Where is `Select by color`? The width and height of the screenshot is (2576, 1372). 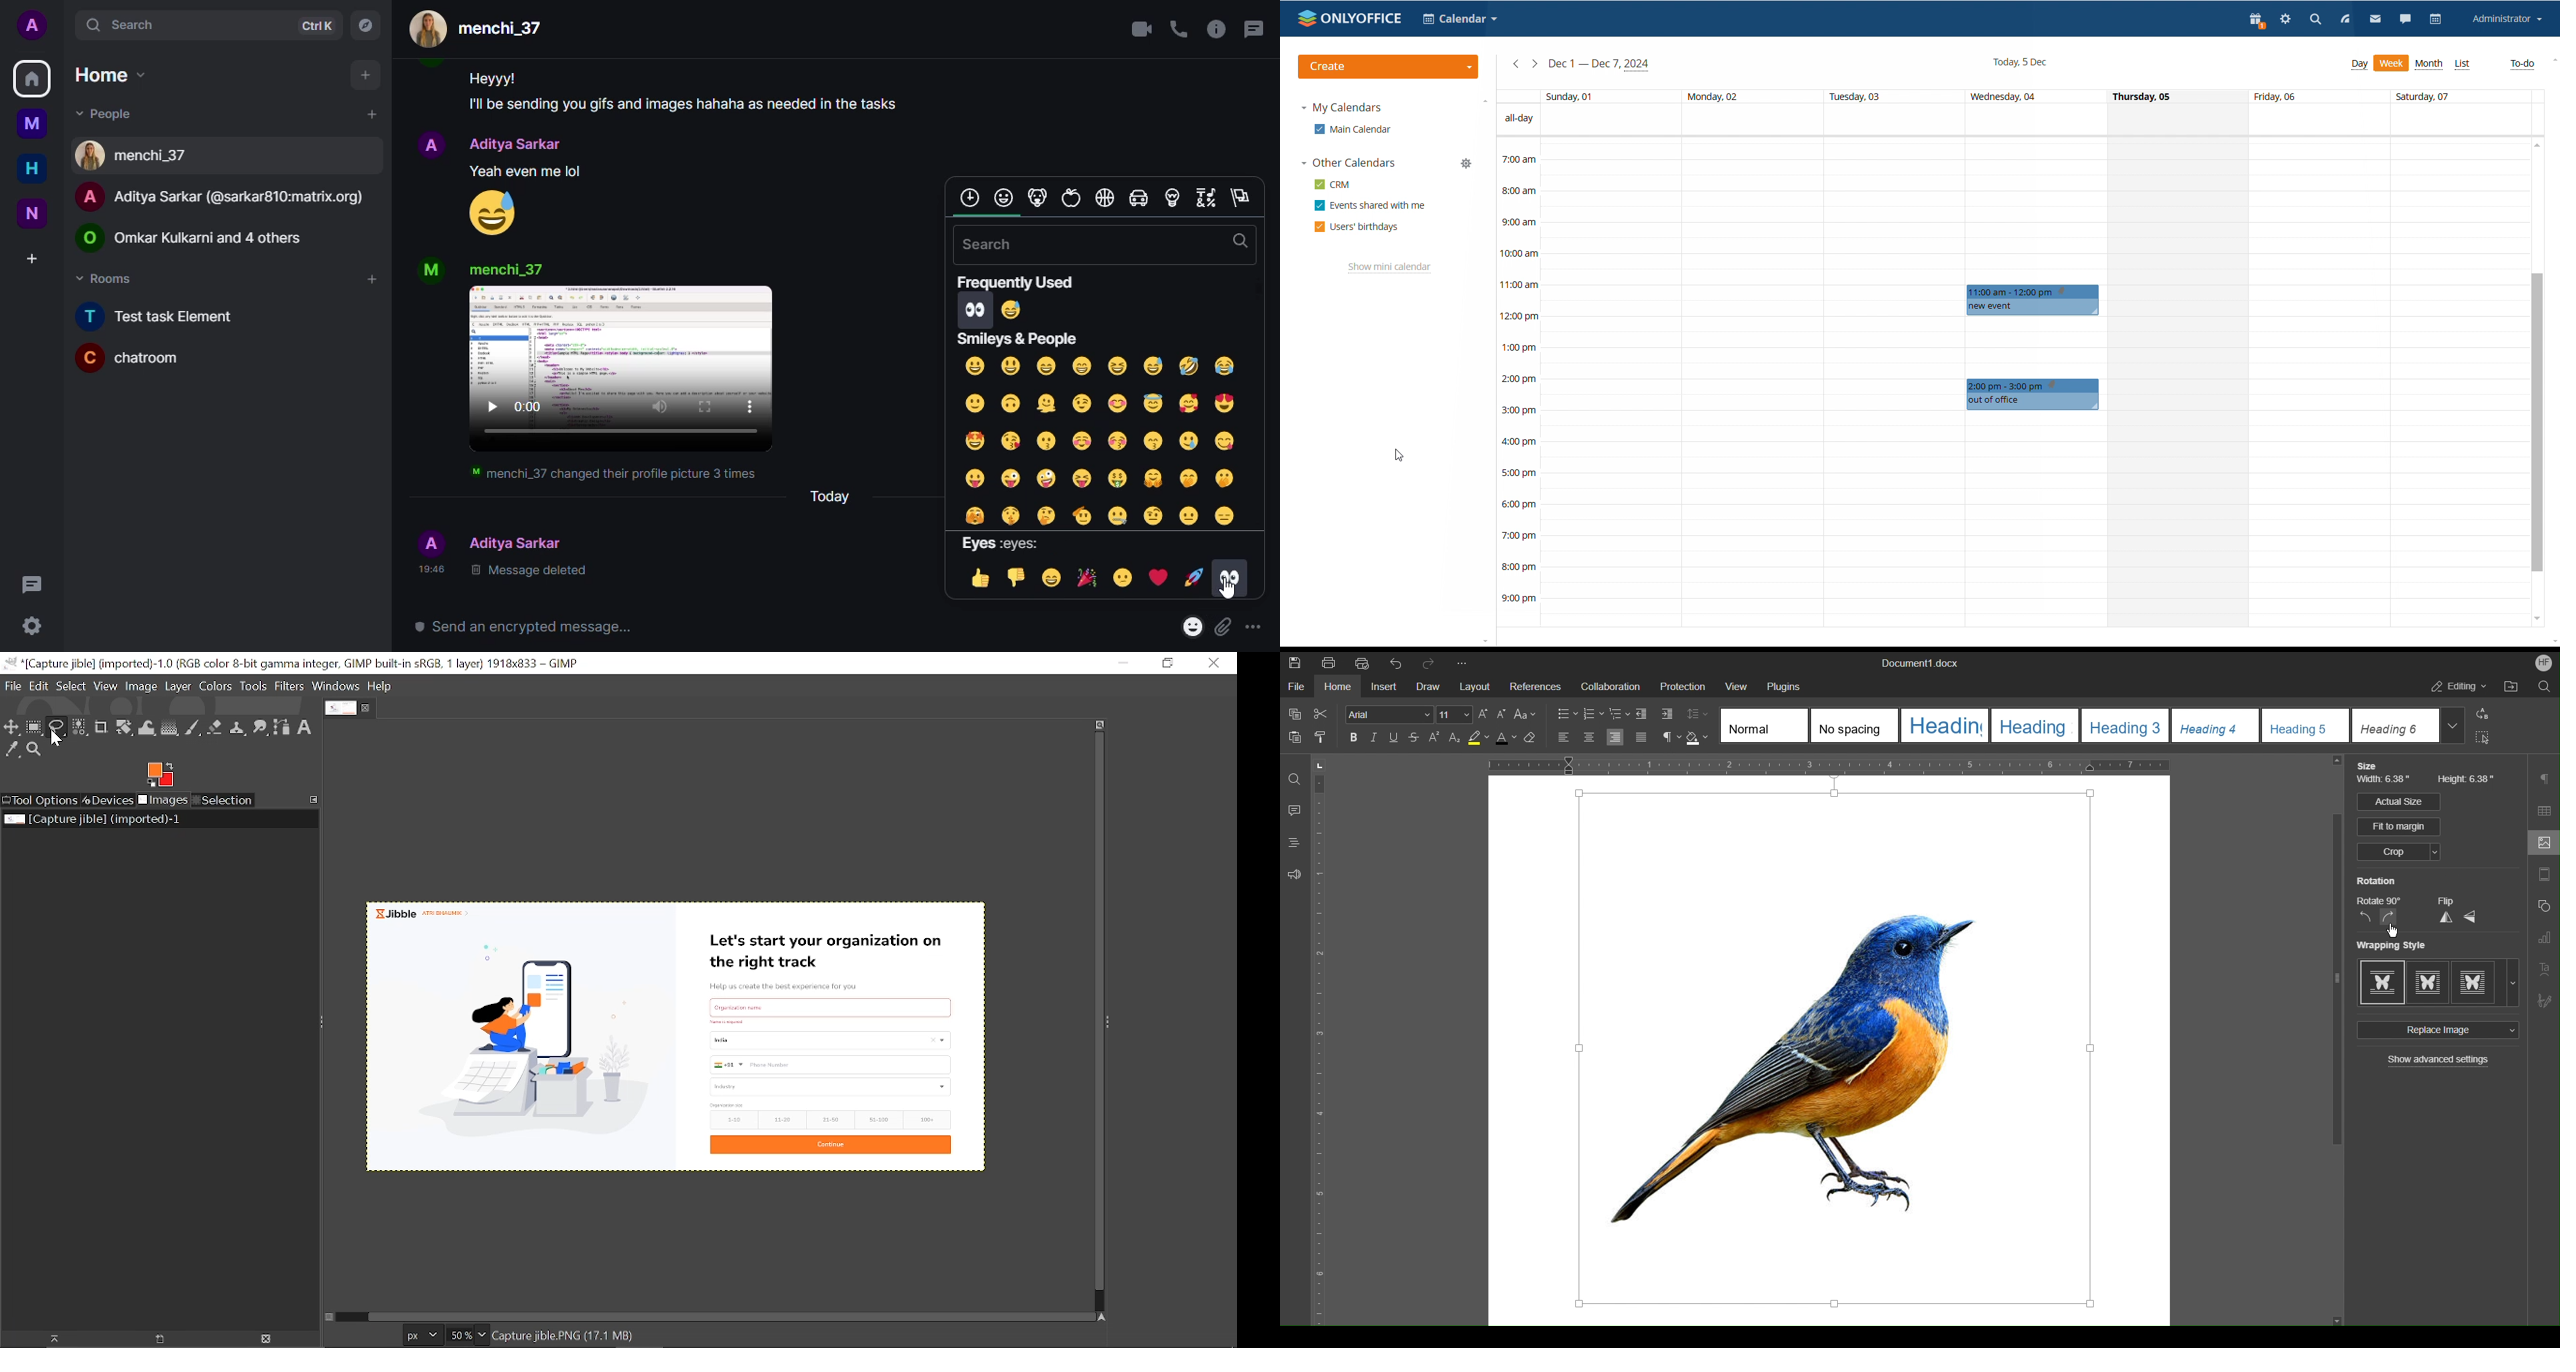 Select by color is located at coordinates (79, 728).